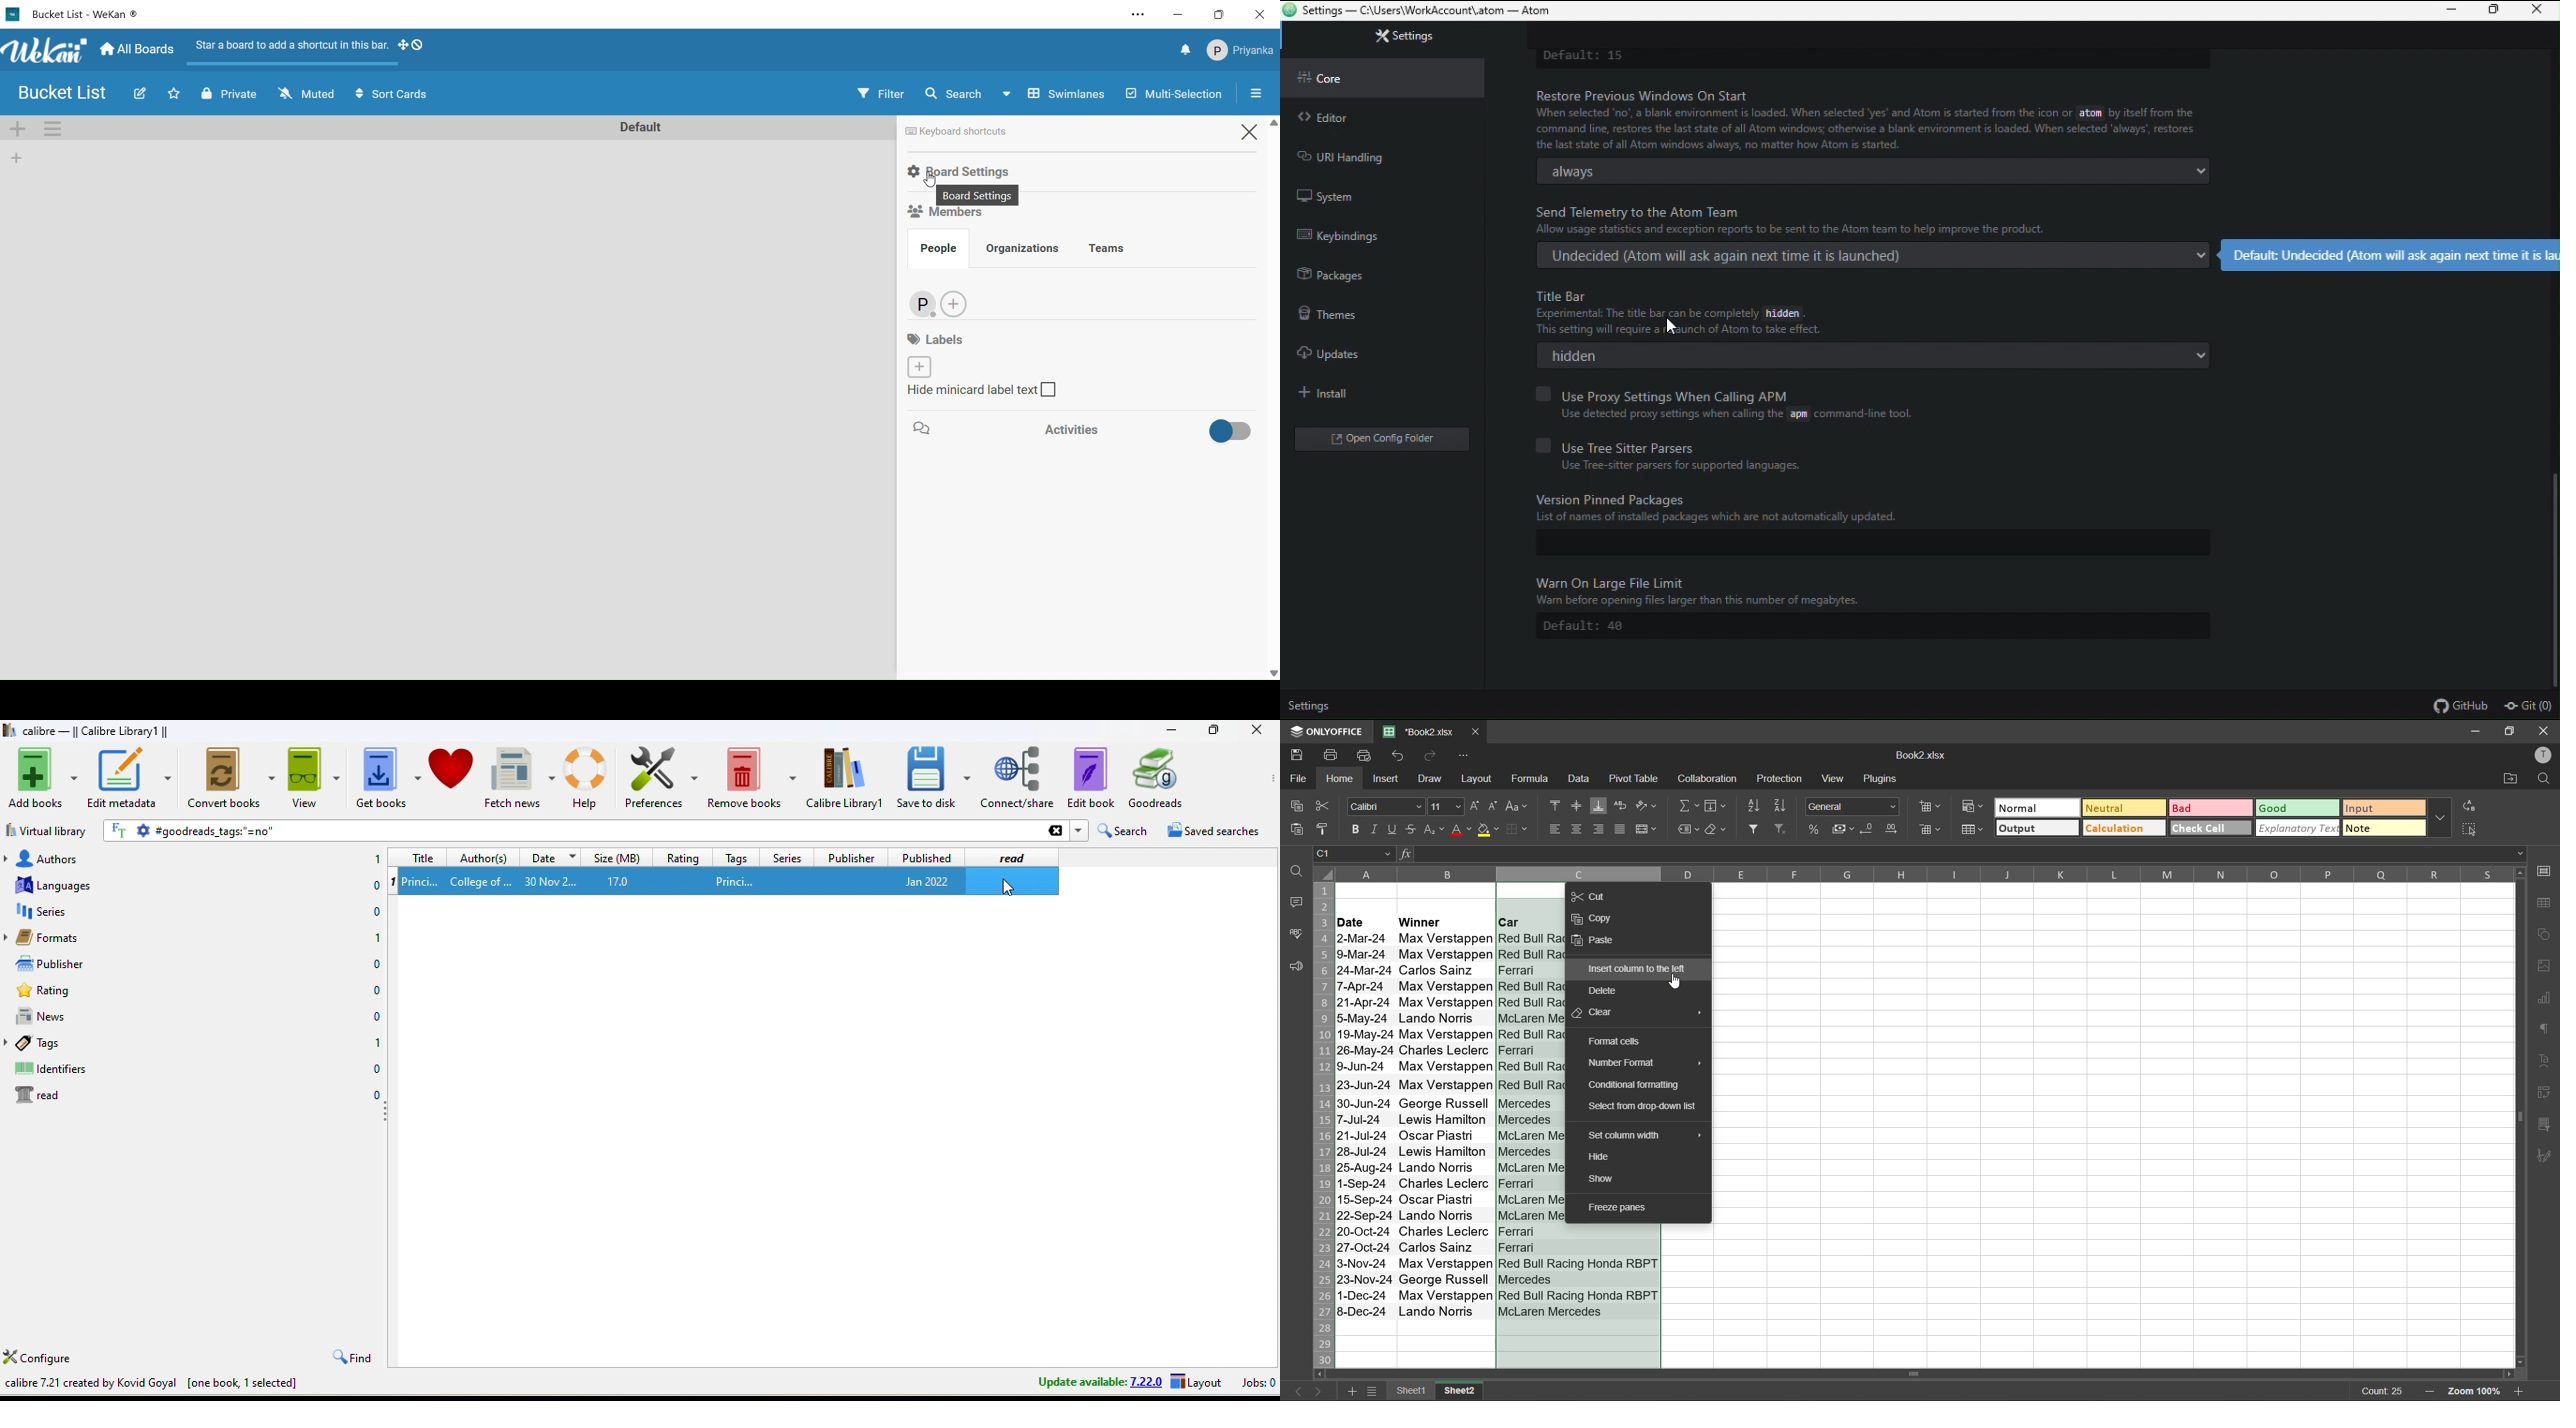 The width and height of the screenshot is (2576, 1428). Describe the element at coordinates (41, 1096) in the screenshot. I see `read` at that location.